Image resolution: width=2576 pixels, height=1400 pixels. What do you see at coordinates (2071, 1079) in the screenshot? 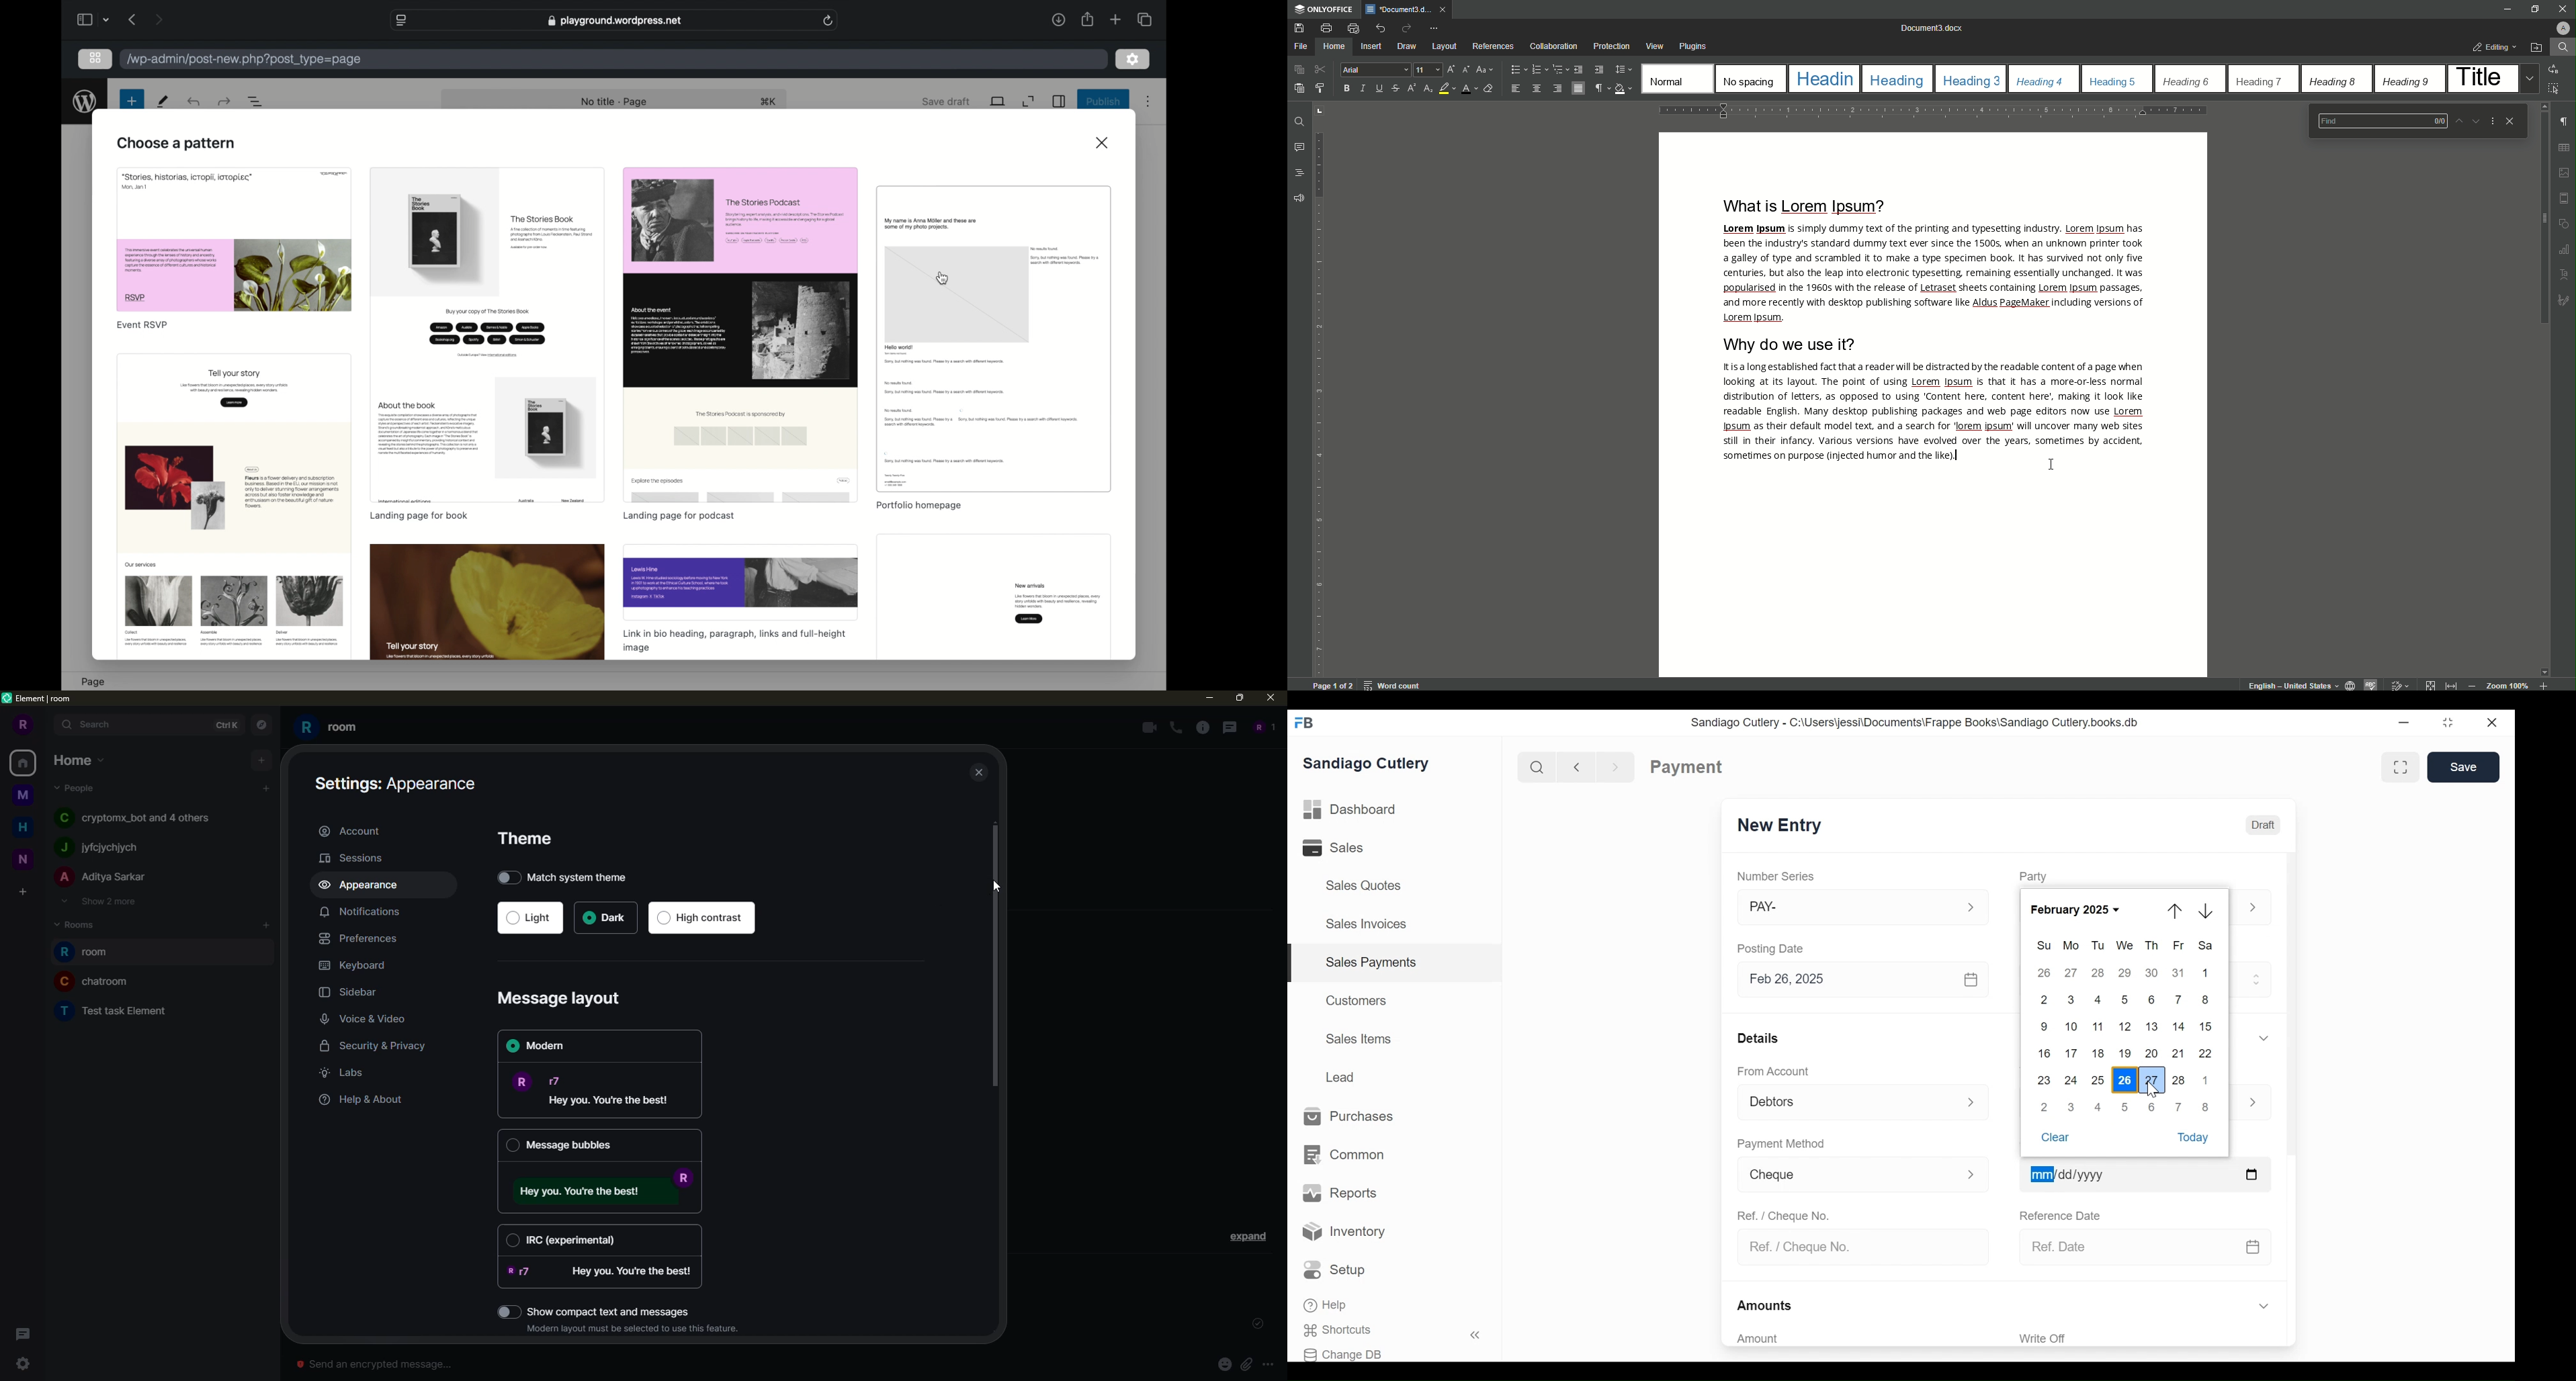
I see `24` at bounding box center [2071, 1079].